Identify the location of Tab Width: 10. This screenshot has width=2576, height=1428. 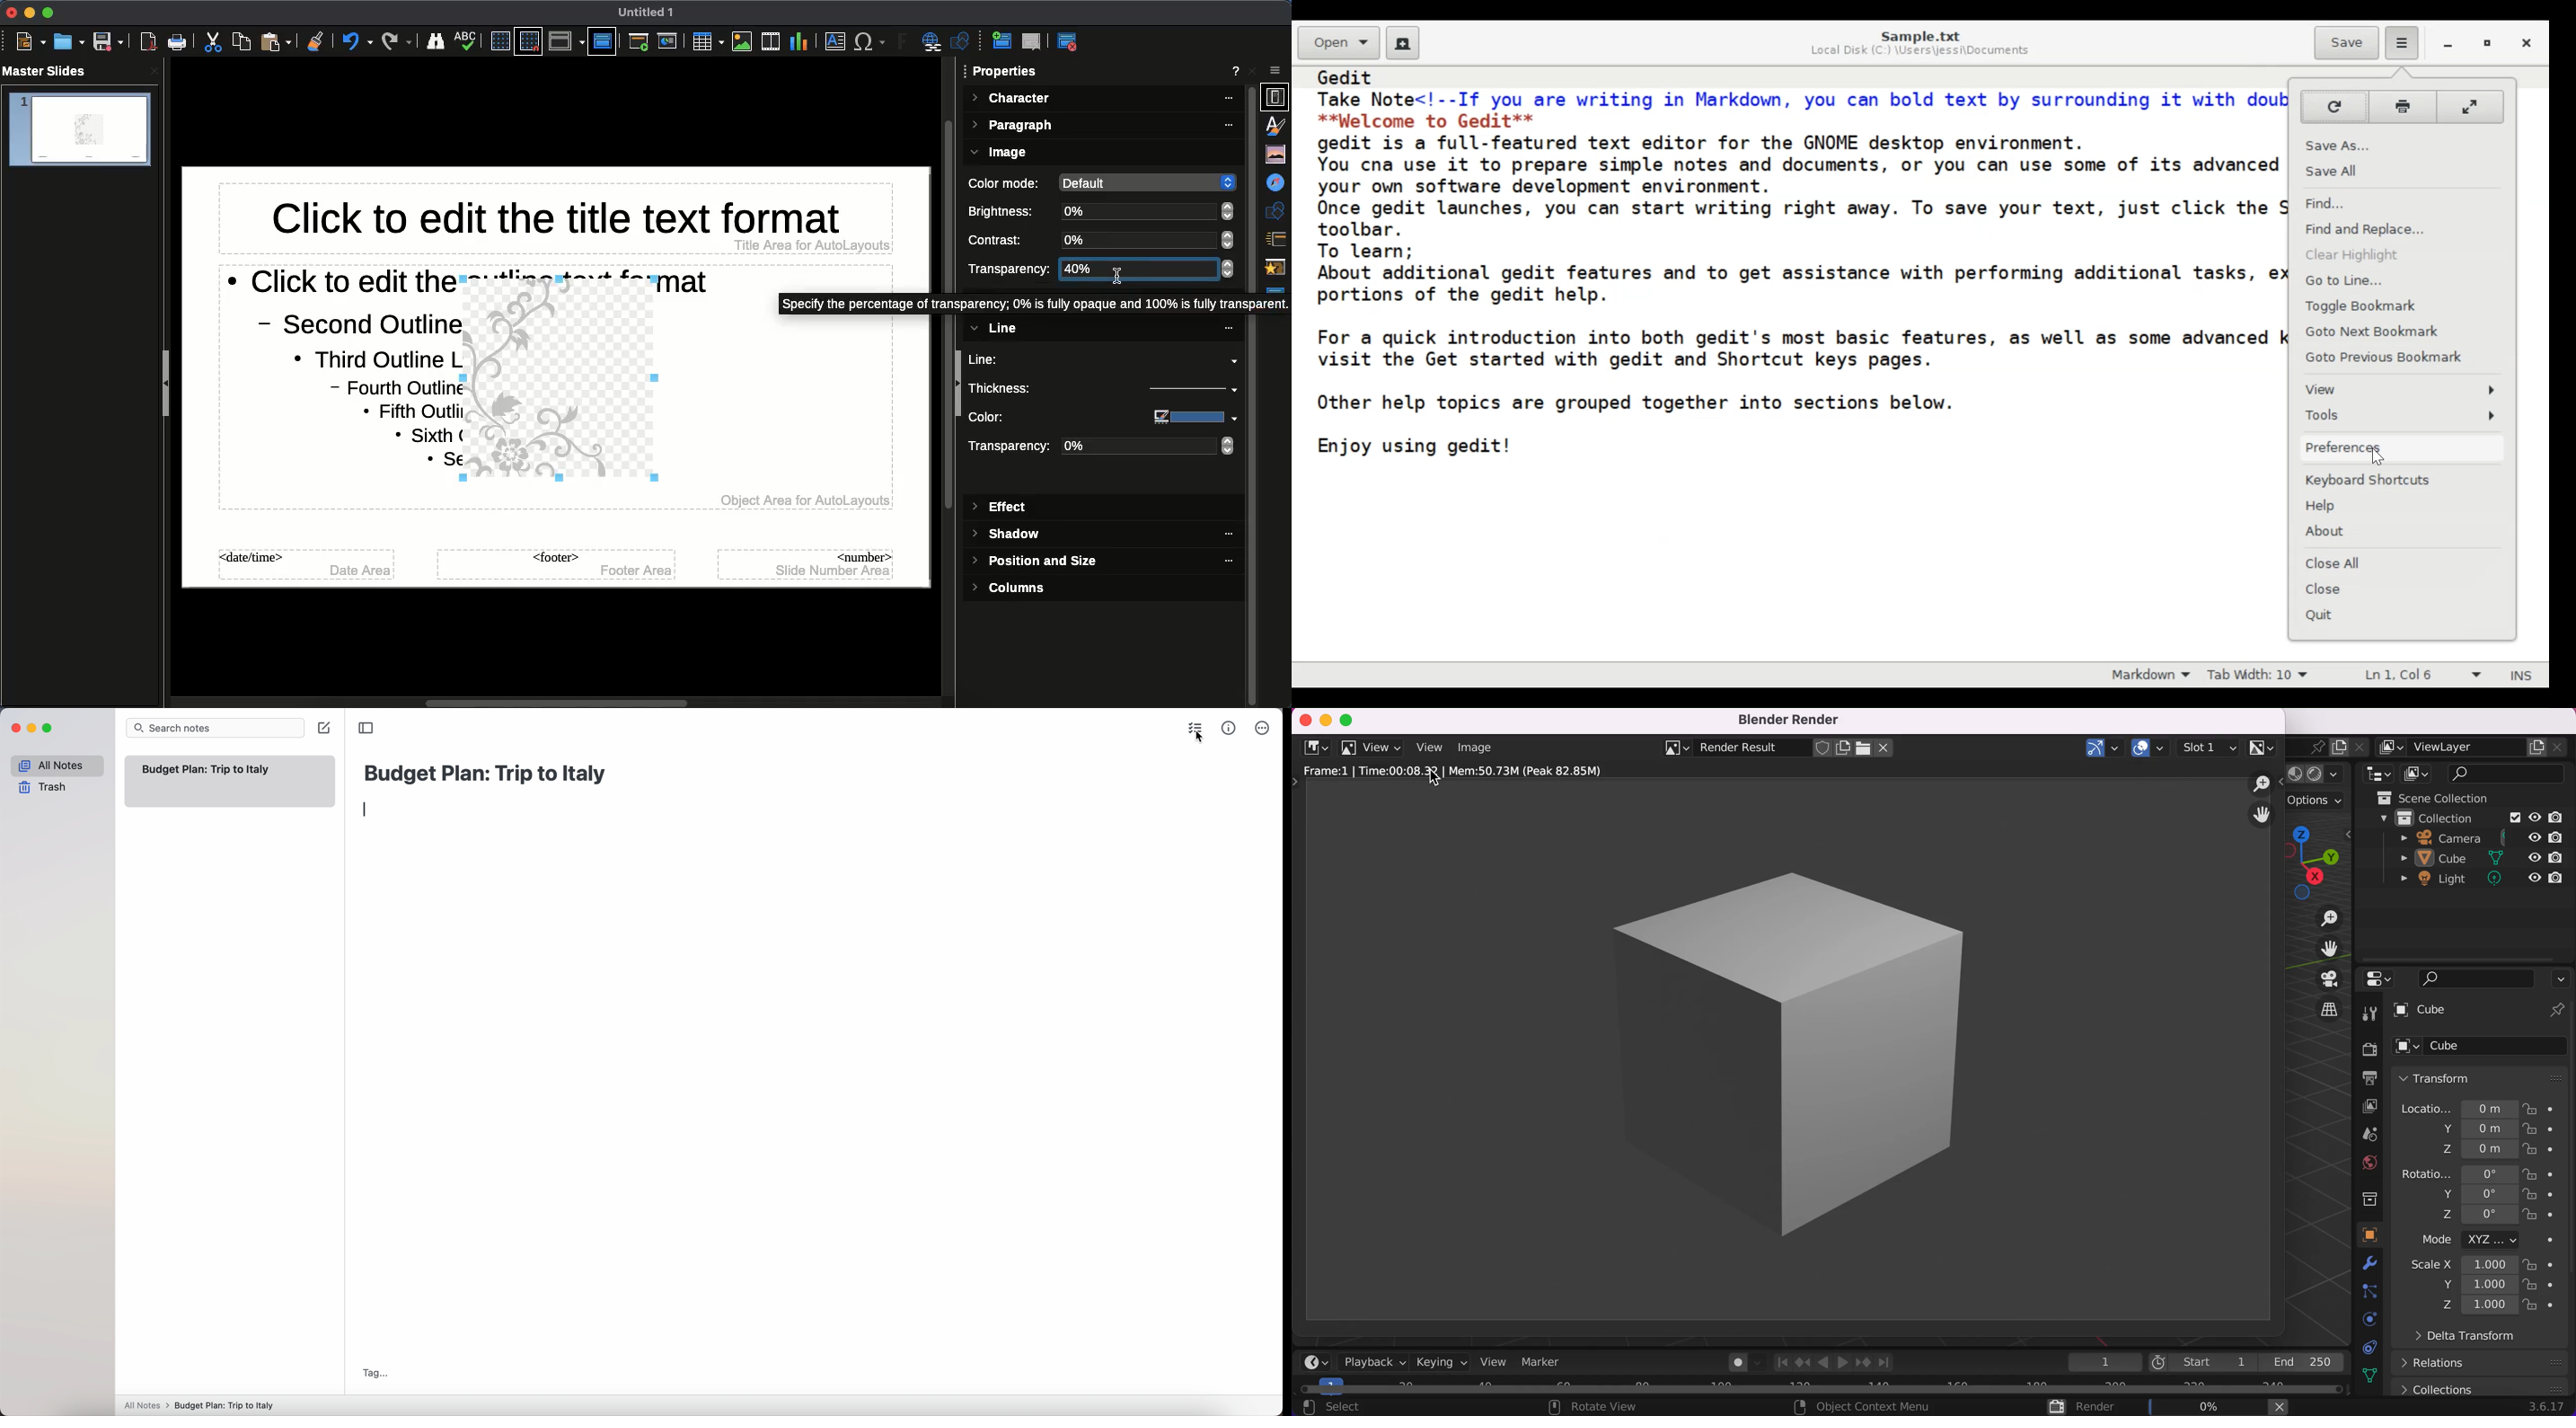
(2265, 674).